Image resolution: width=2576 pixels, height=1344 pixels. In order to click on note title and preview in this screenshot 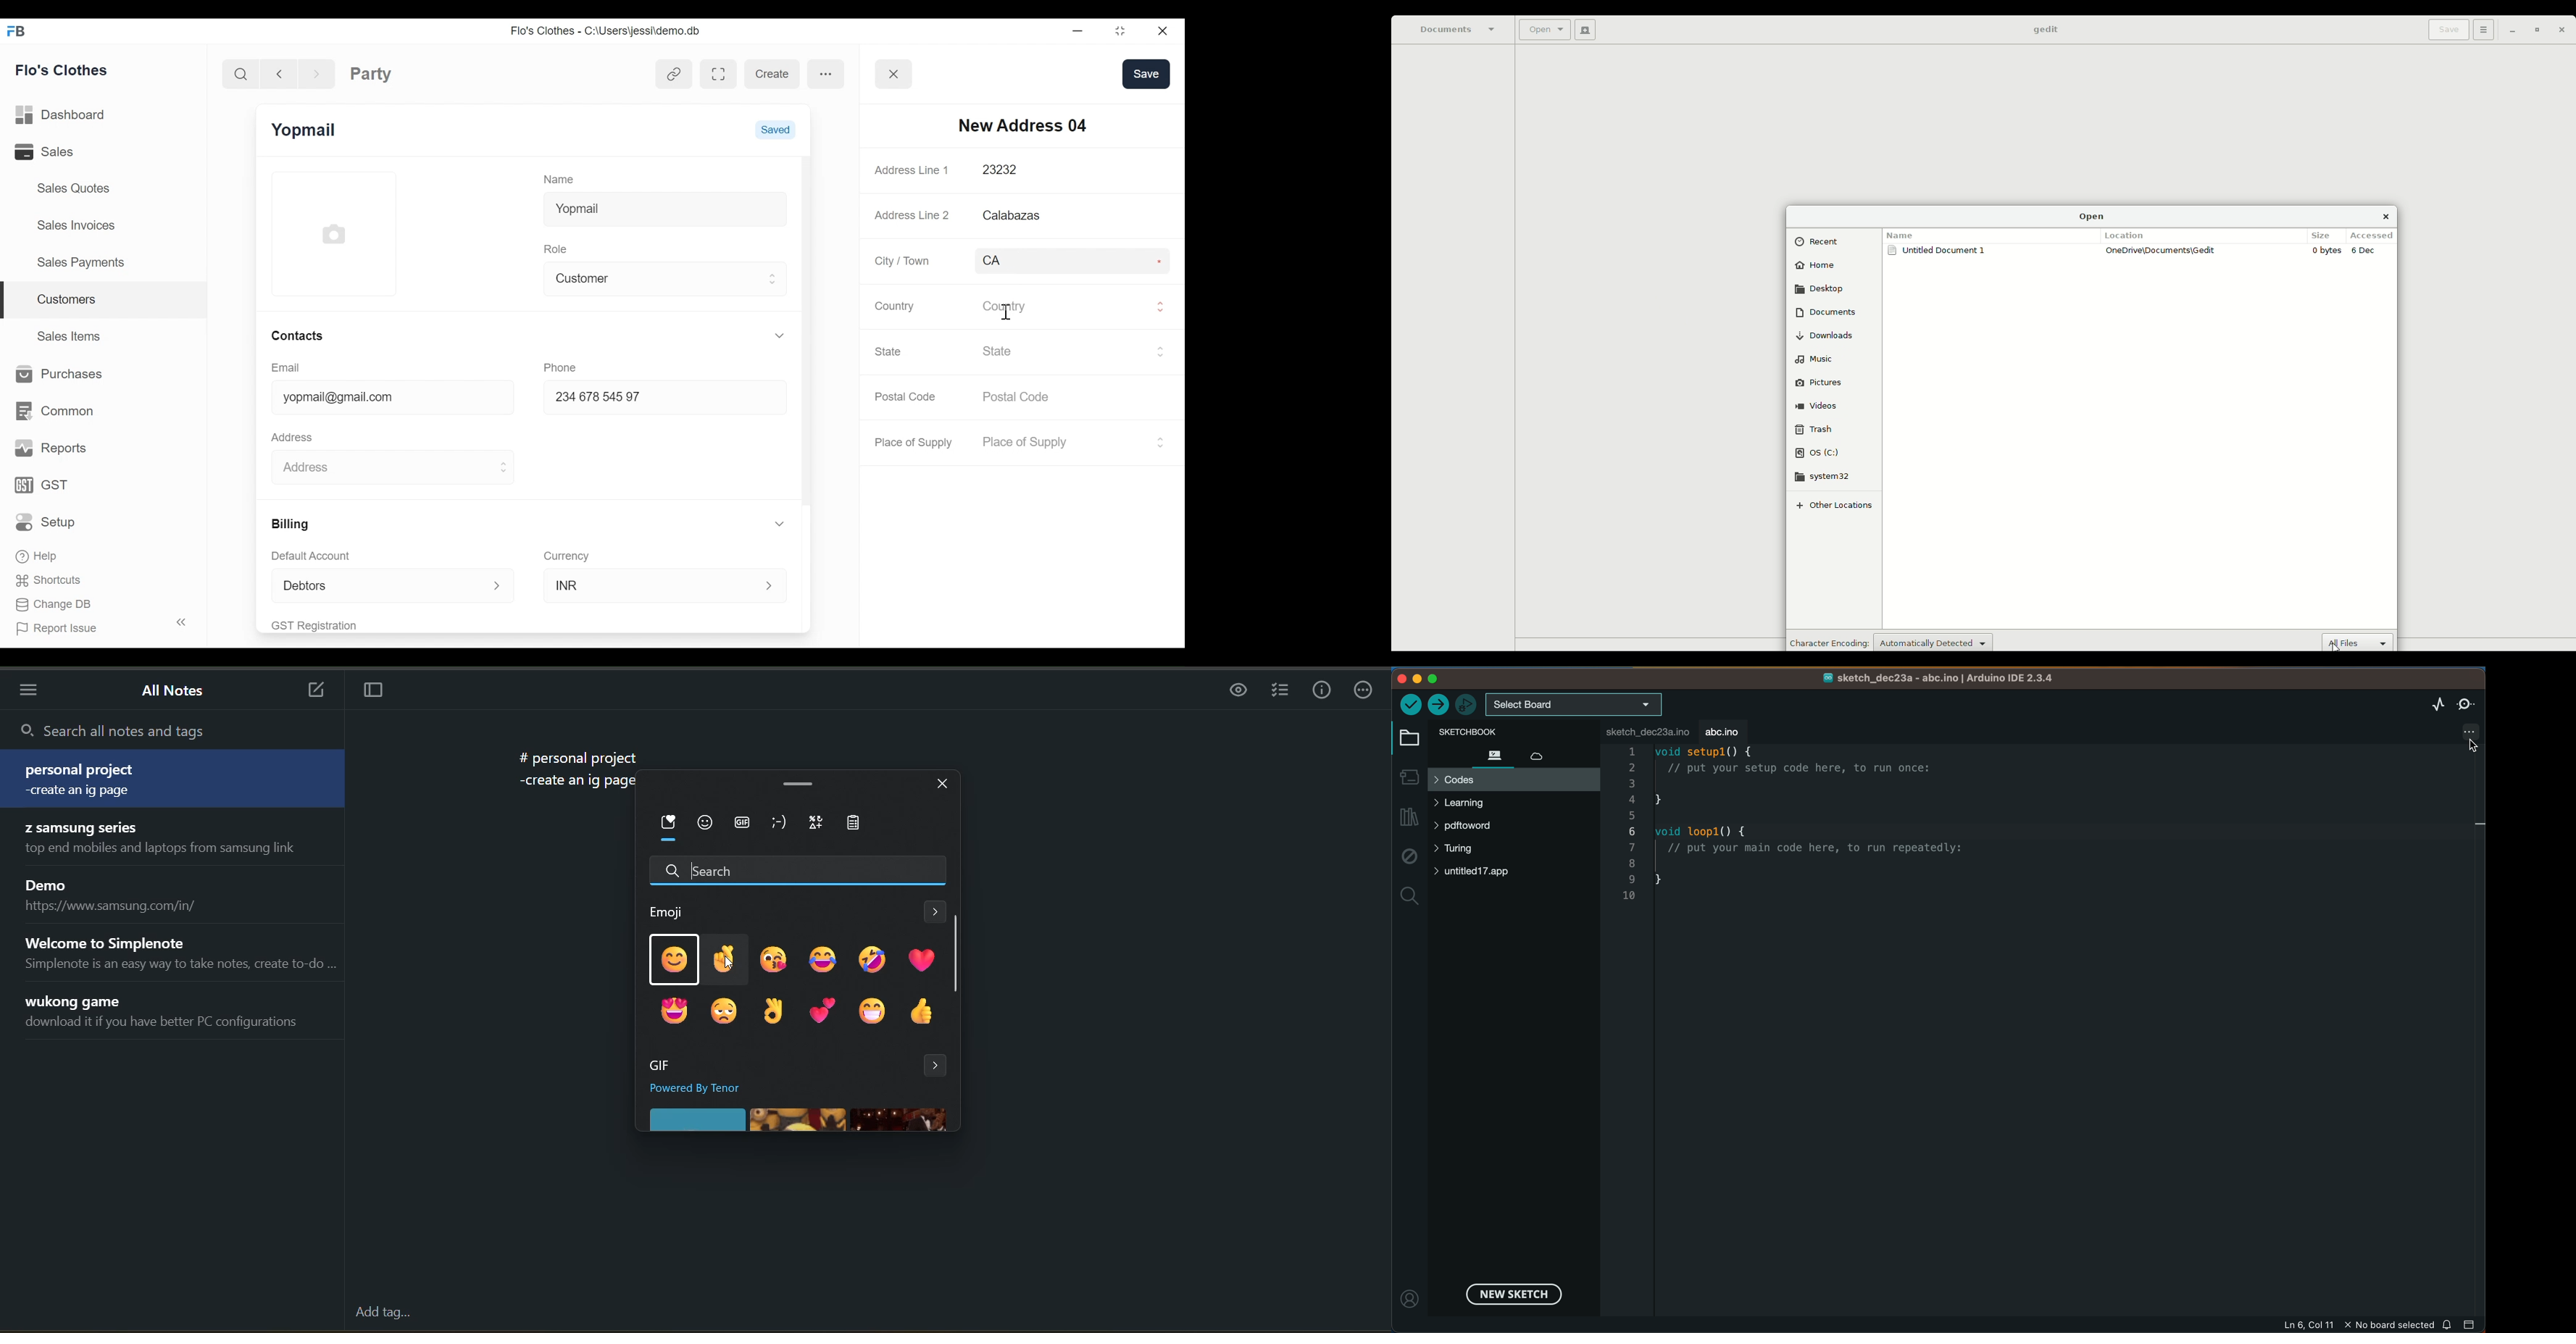, I will do `click(168, 1011)`.